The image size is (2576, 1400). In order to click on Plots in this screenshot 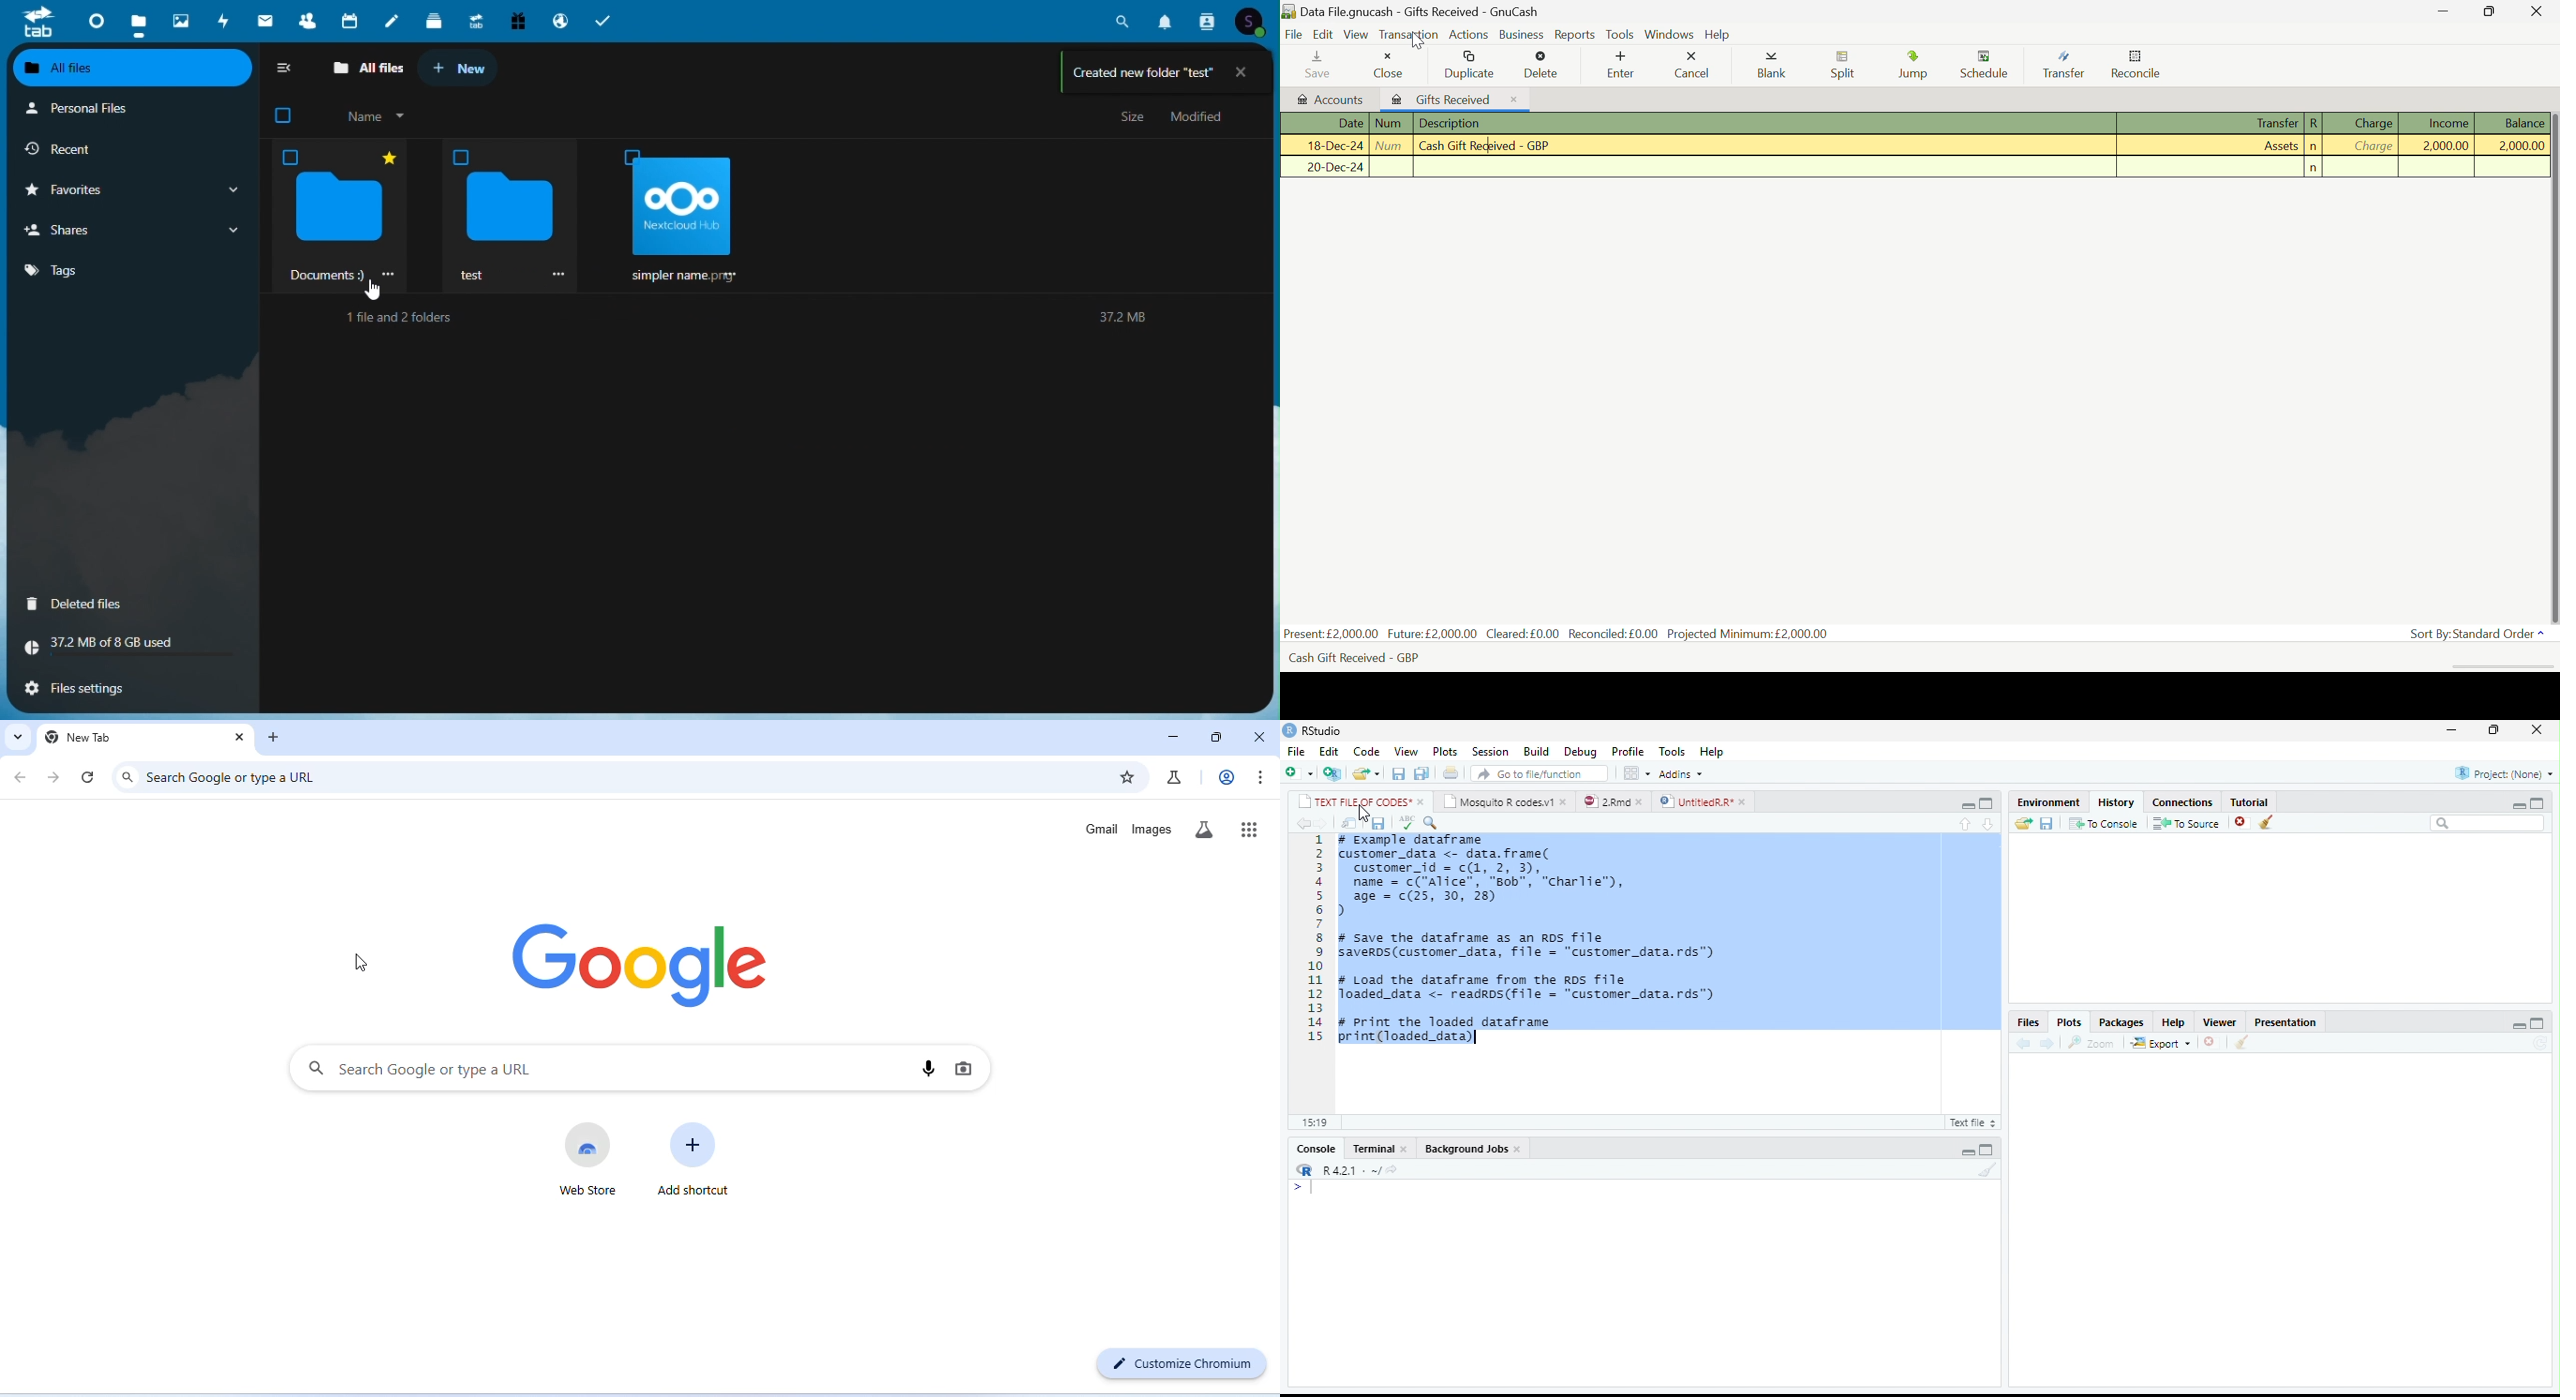, I will do `click(2069, 1023)`.